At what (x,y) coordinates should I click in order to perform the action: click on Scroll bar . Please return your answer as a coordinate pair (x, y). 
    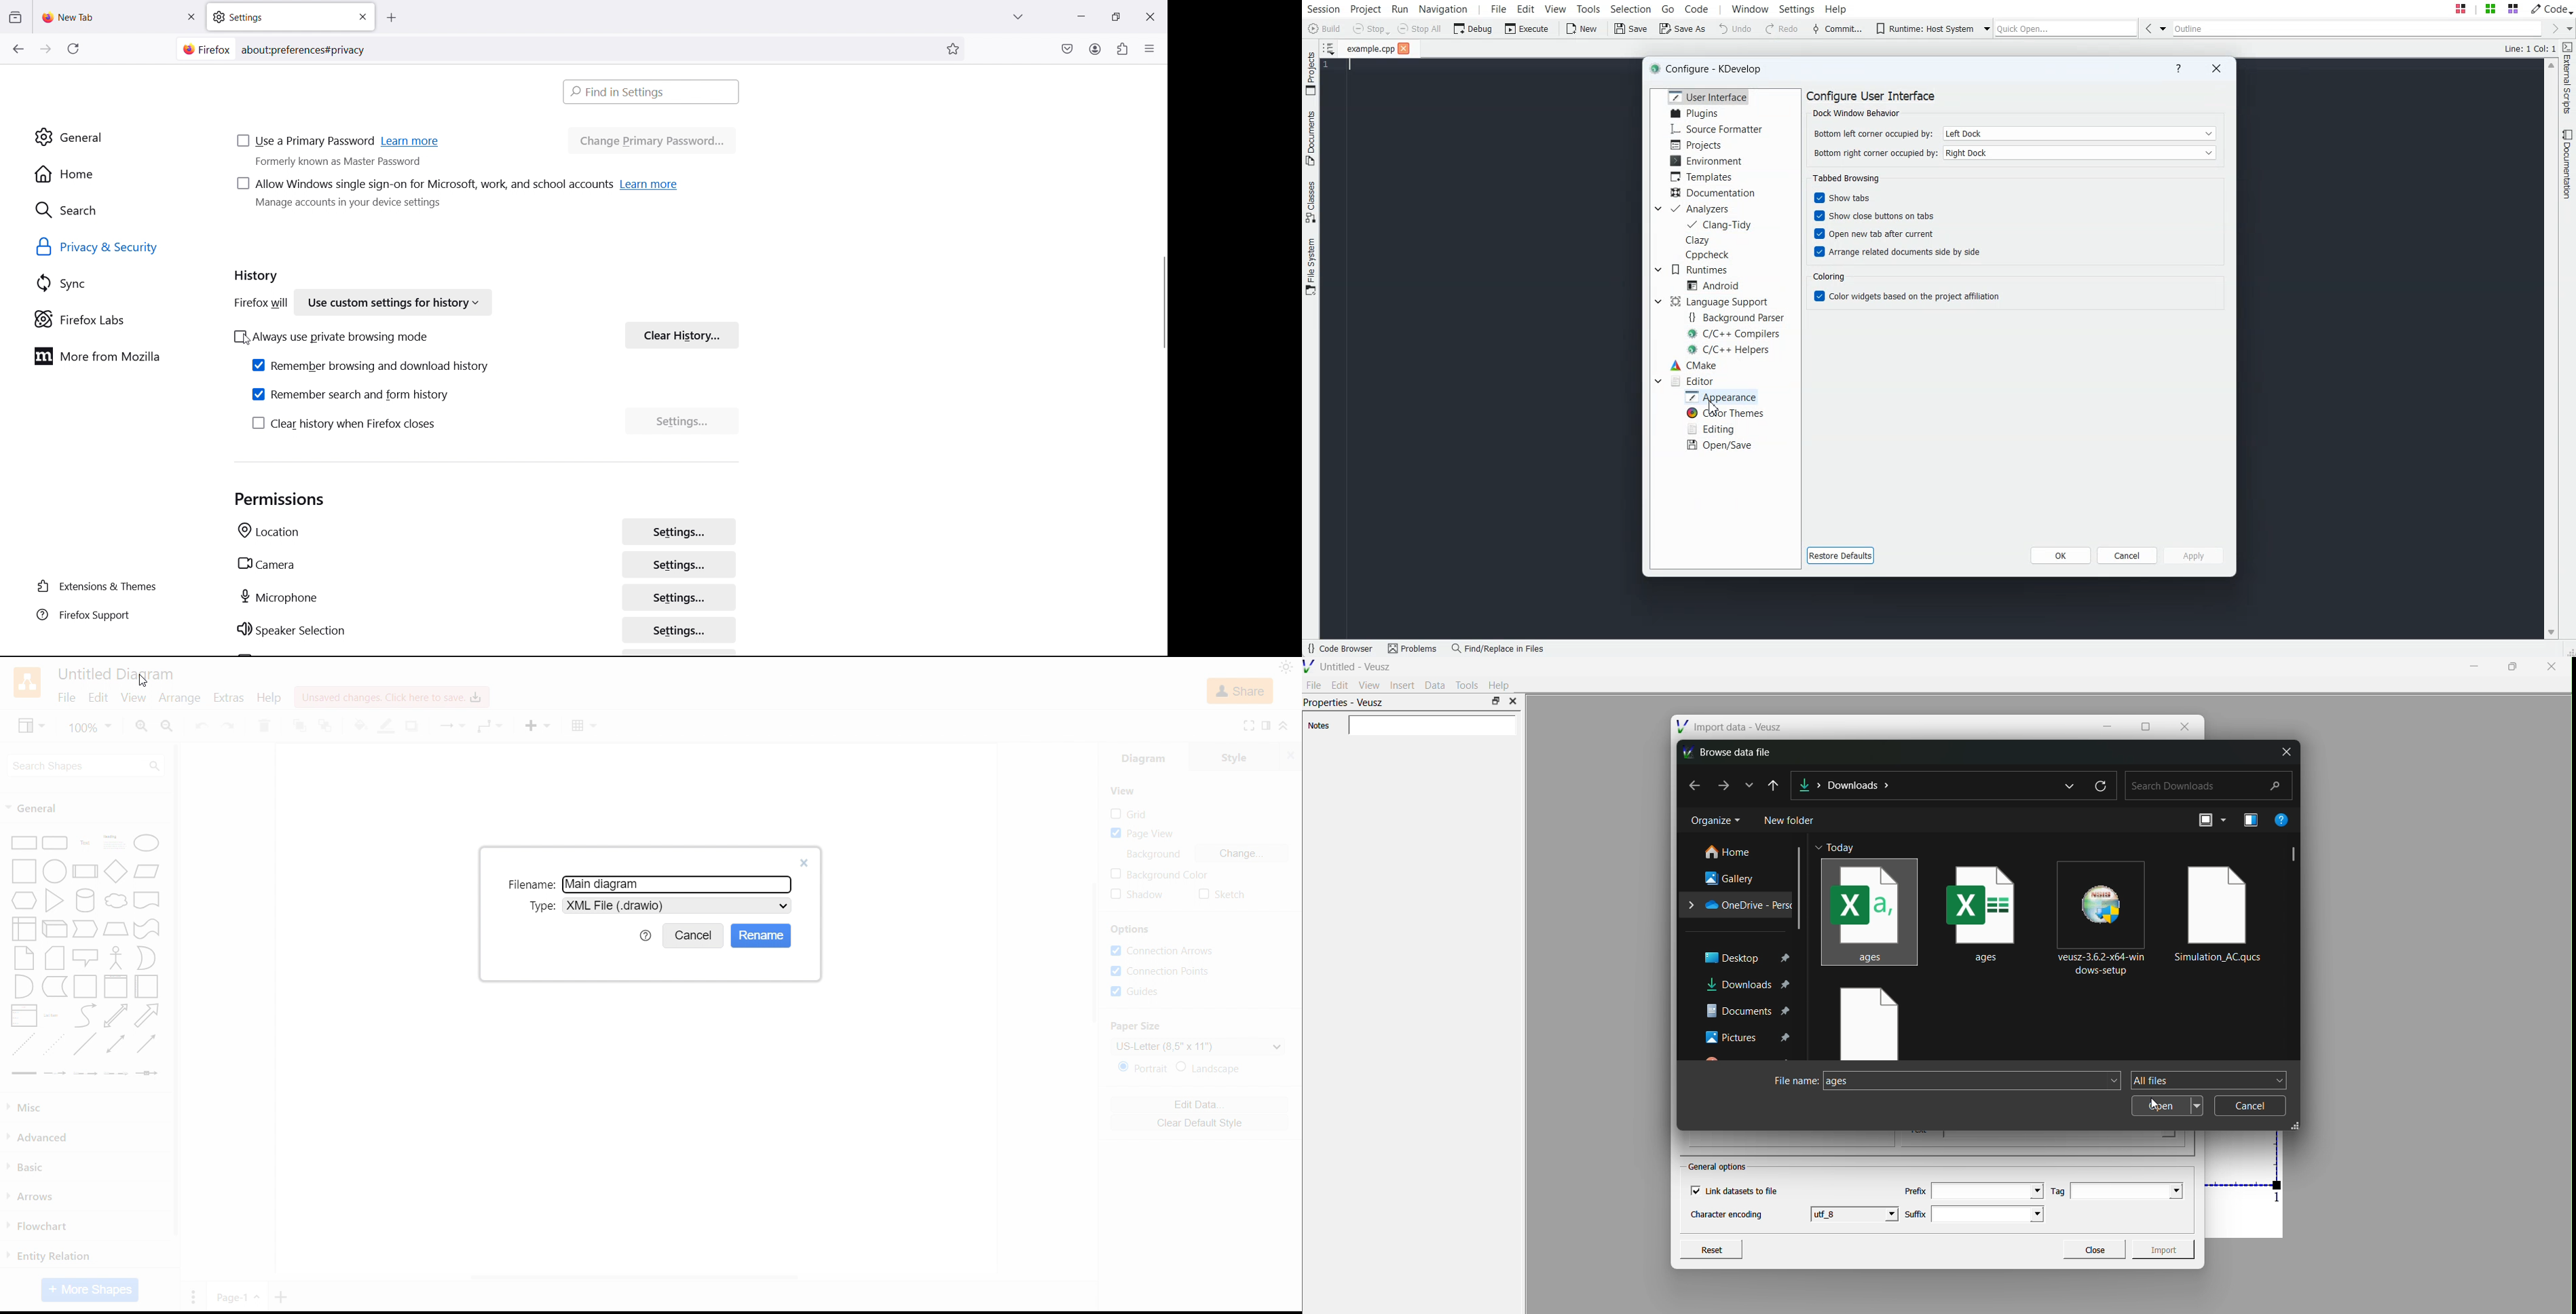
    Looking at the image, I should click on (1094, 953).